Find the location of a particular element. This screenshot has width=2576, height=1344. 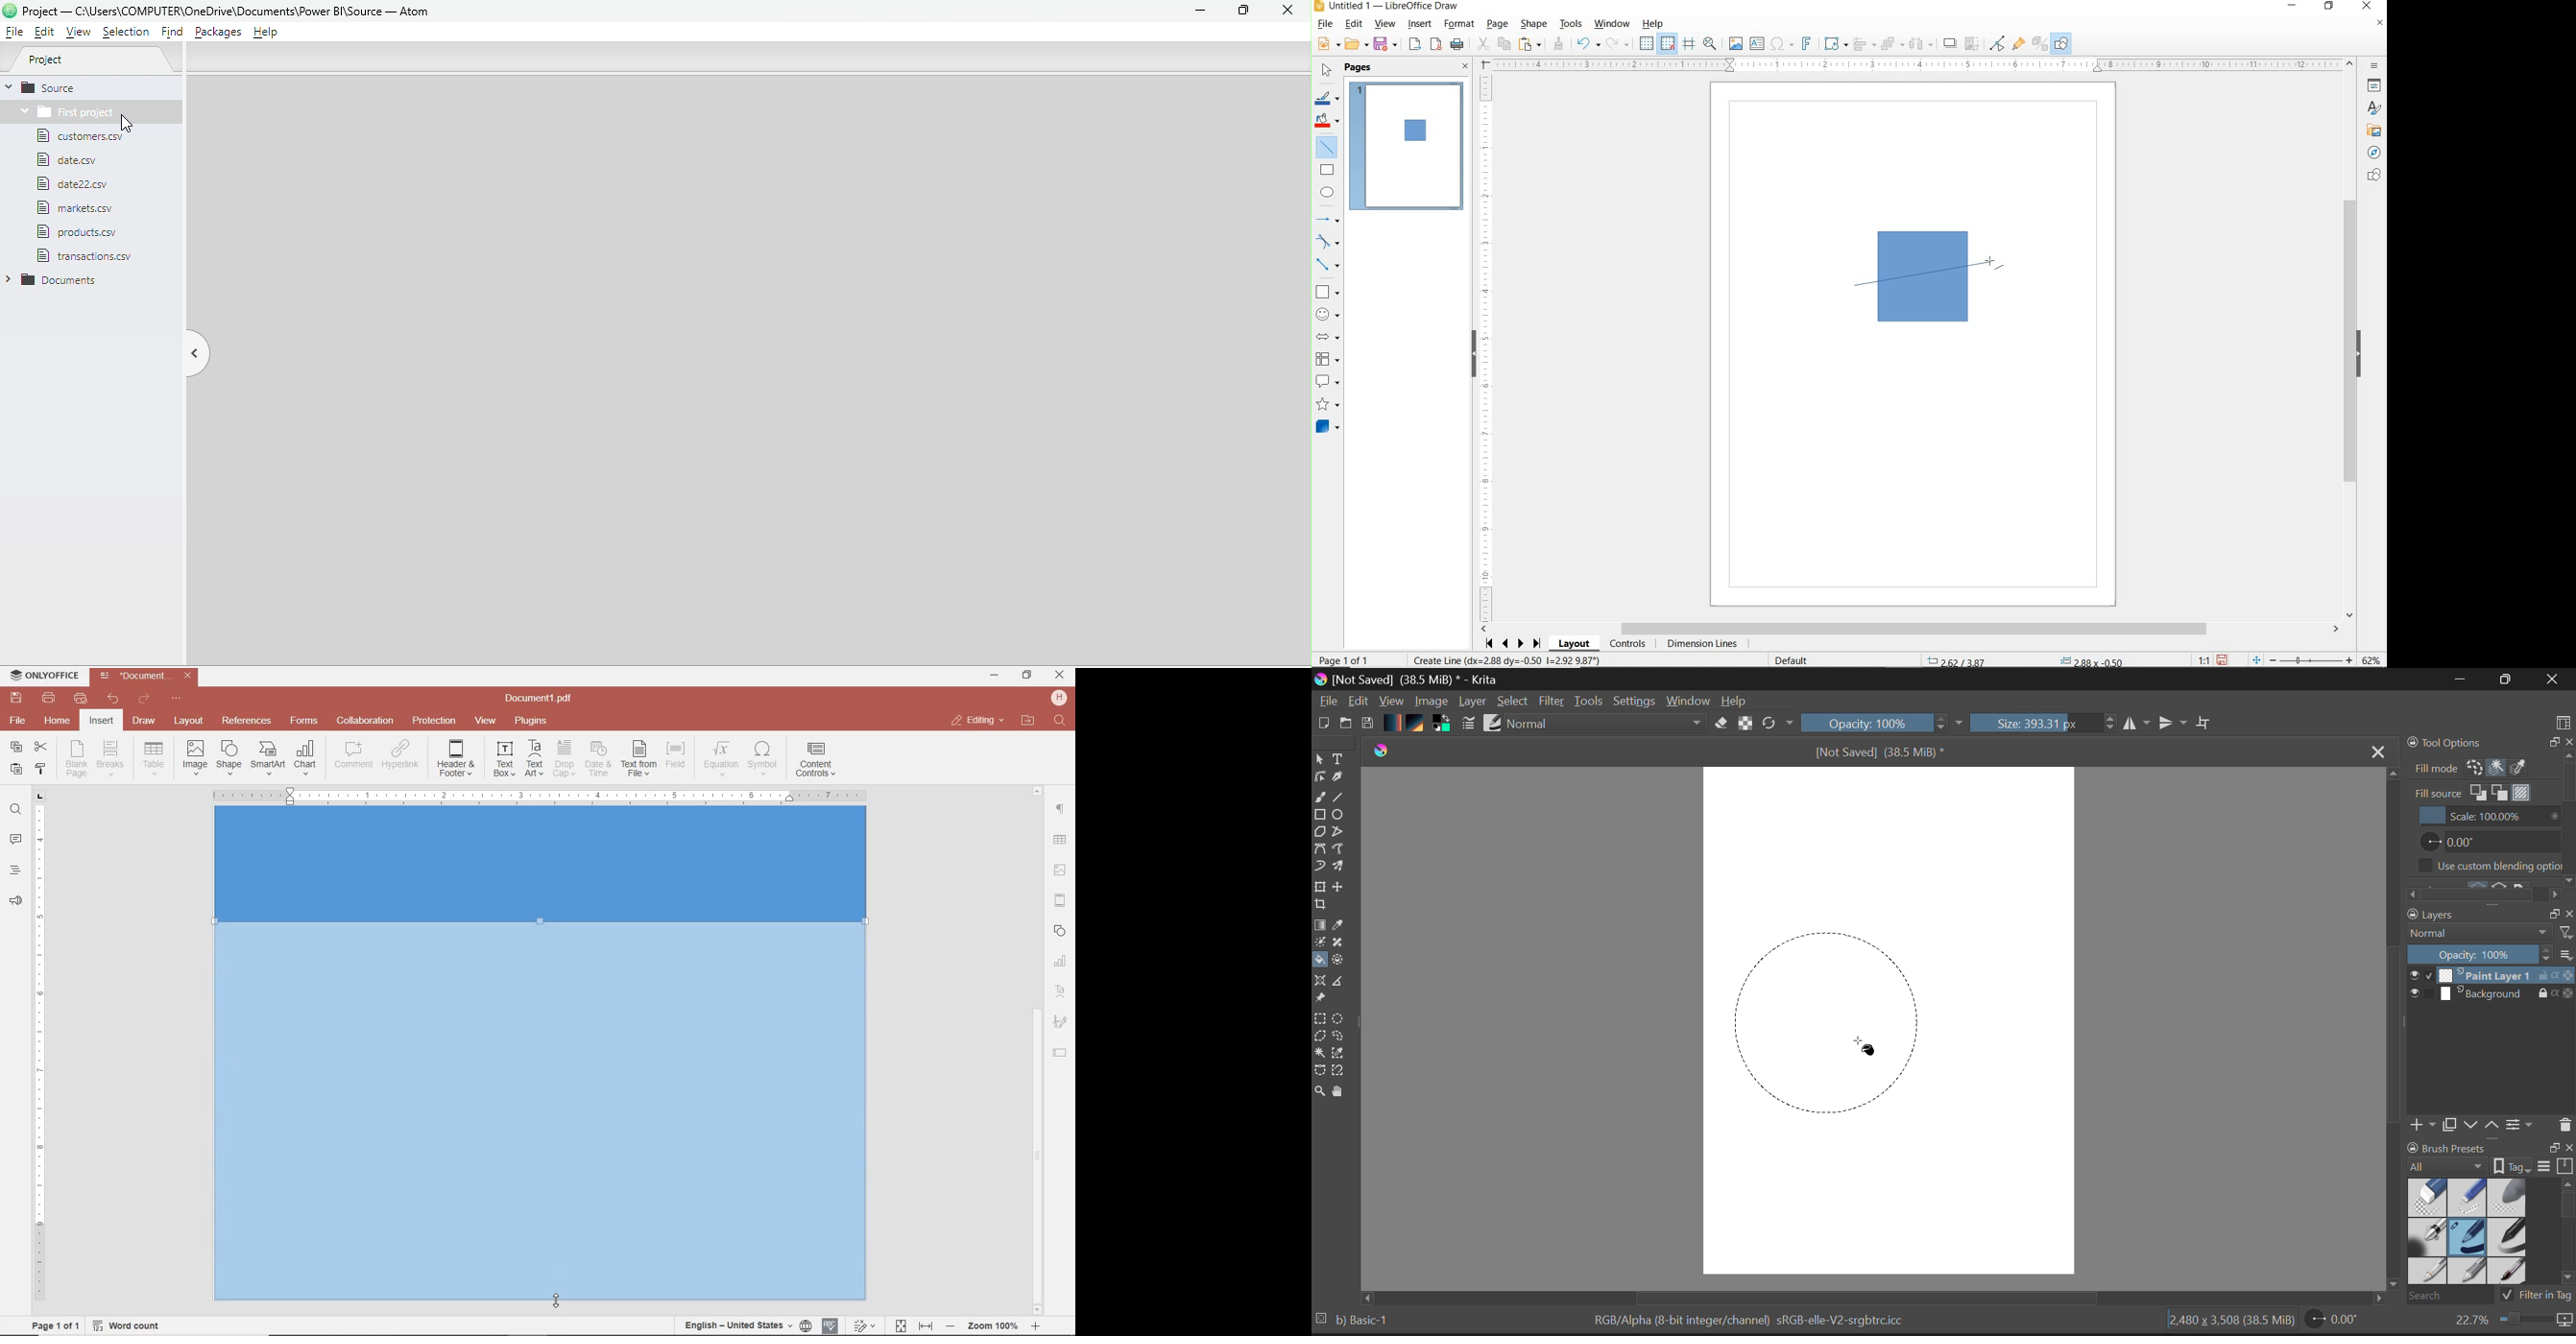

Crop is located at coordinates (1319, 908).